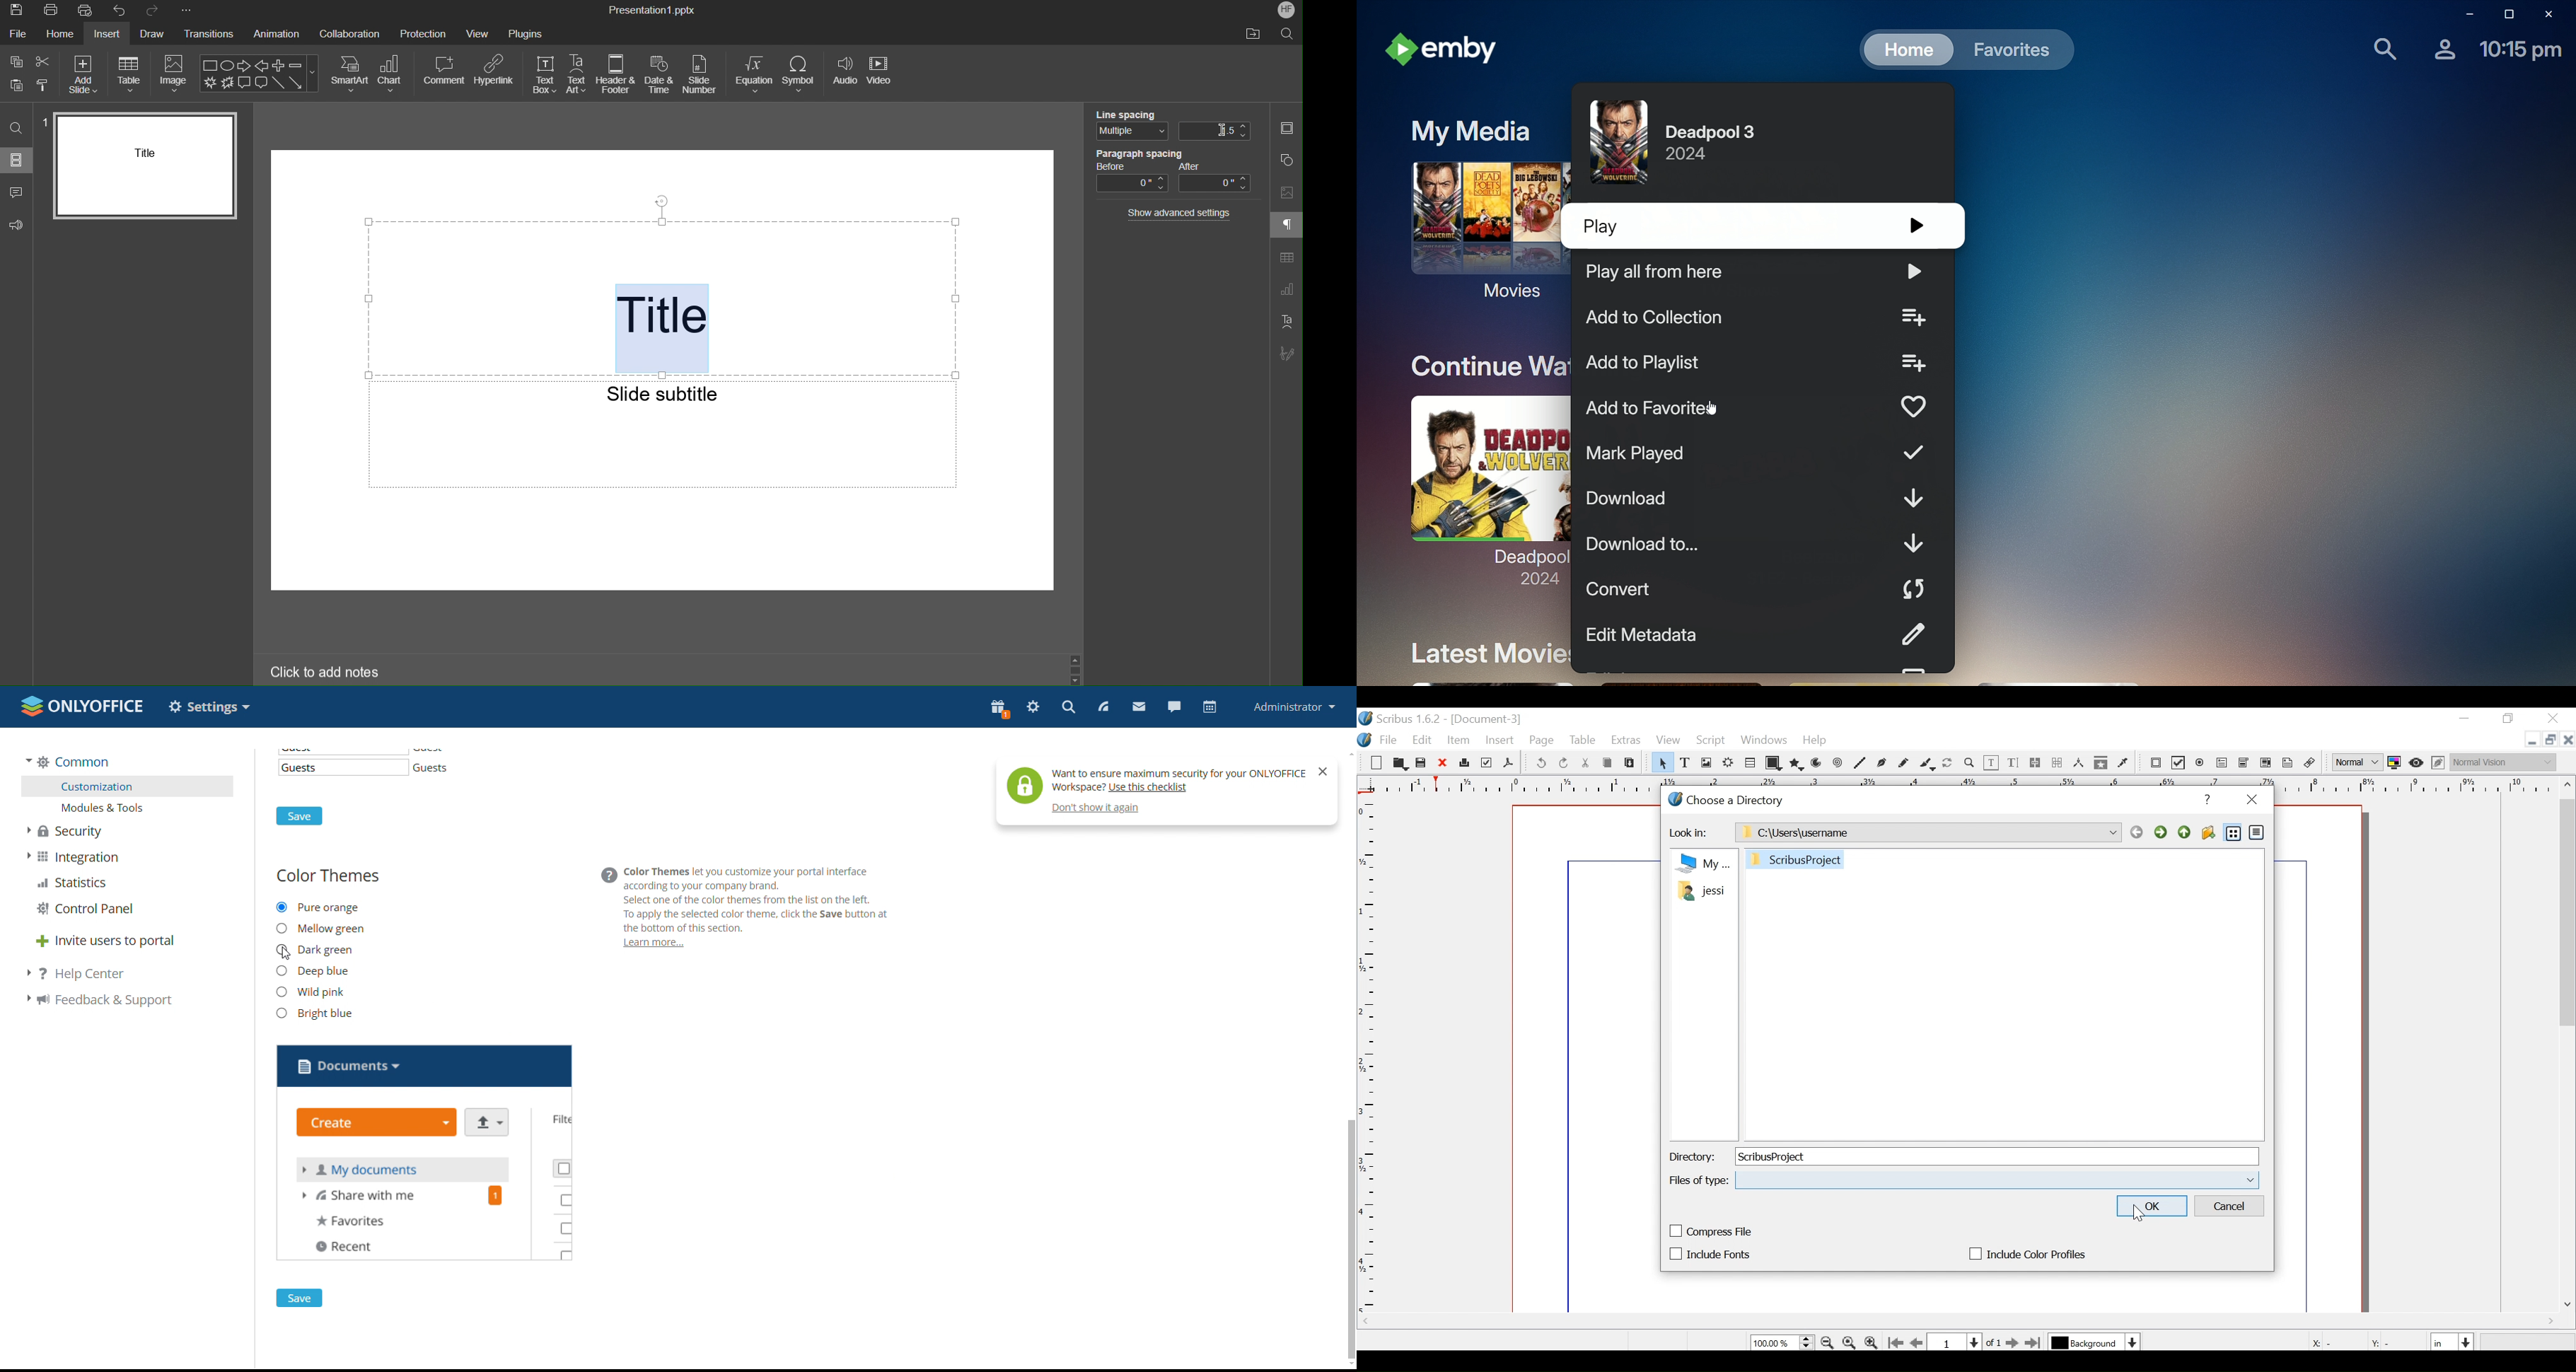 Image resolution: width=2576 pixels, height=1372 pixels. Describe the element at coordinates (2466, 1340) in the screenshot. I see `` at that location.